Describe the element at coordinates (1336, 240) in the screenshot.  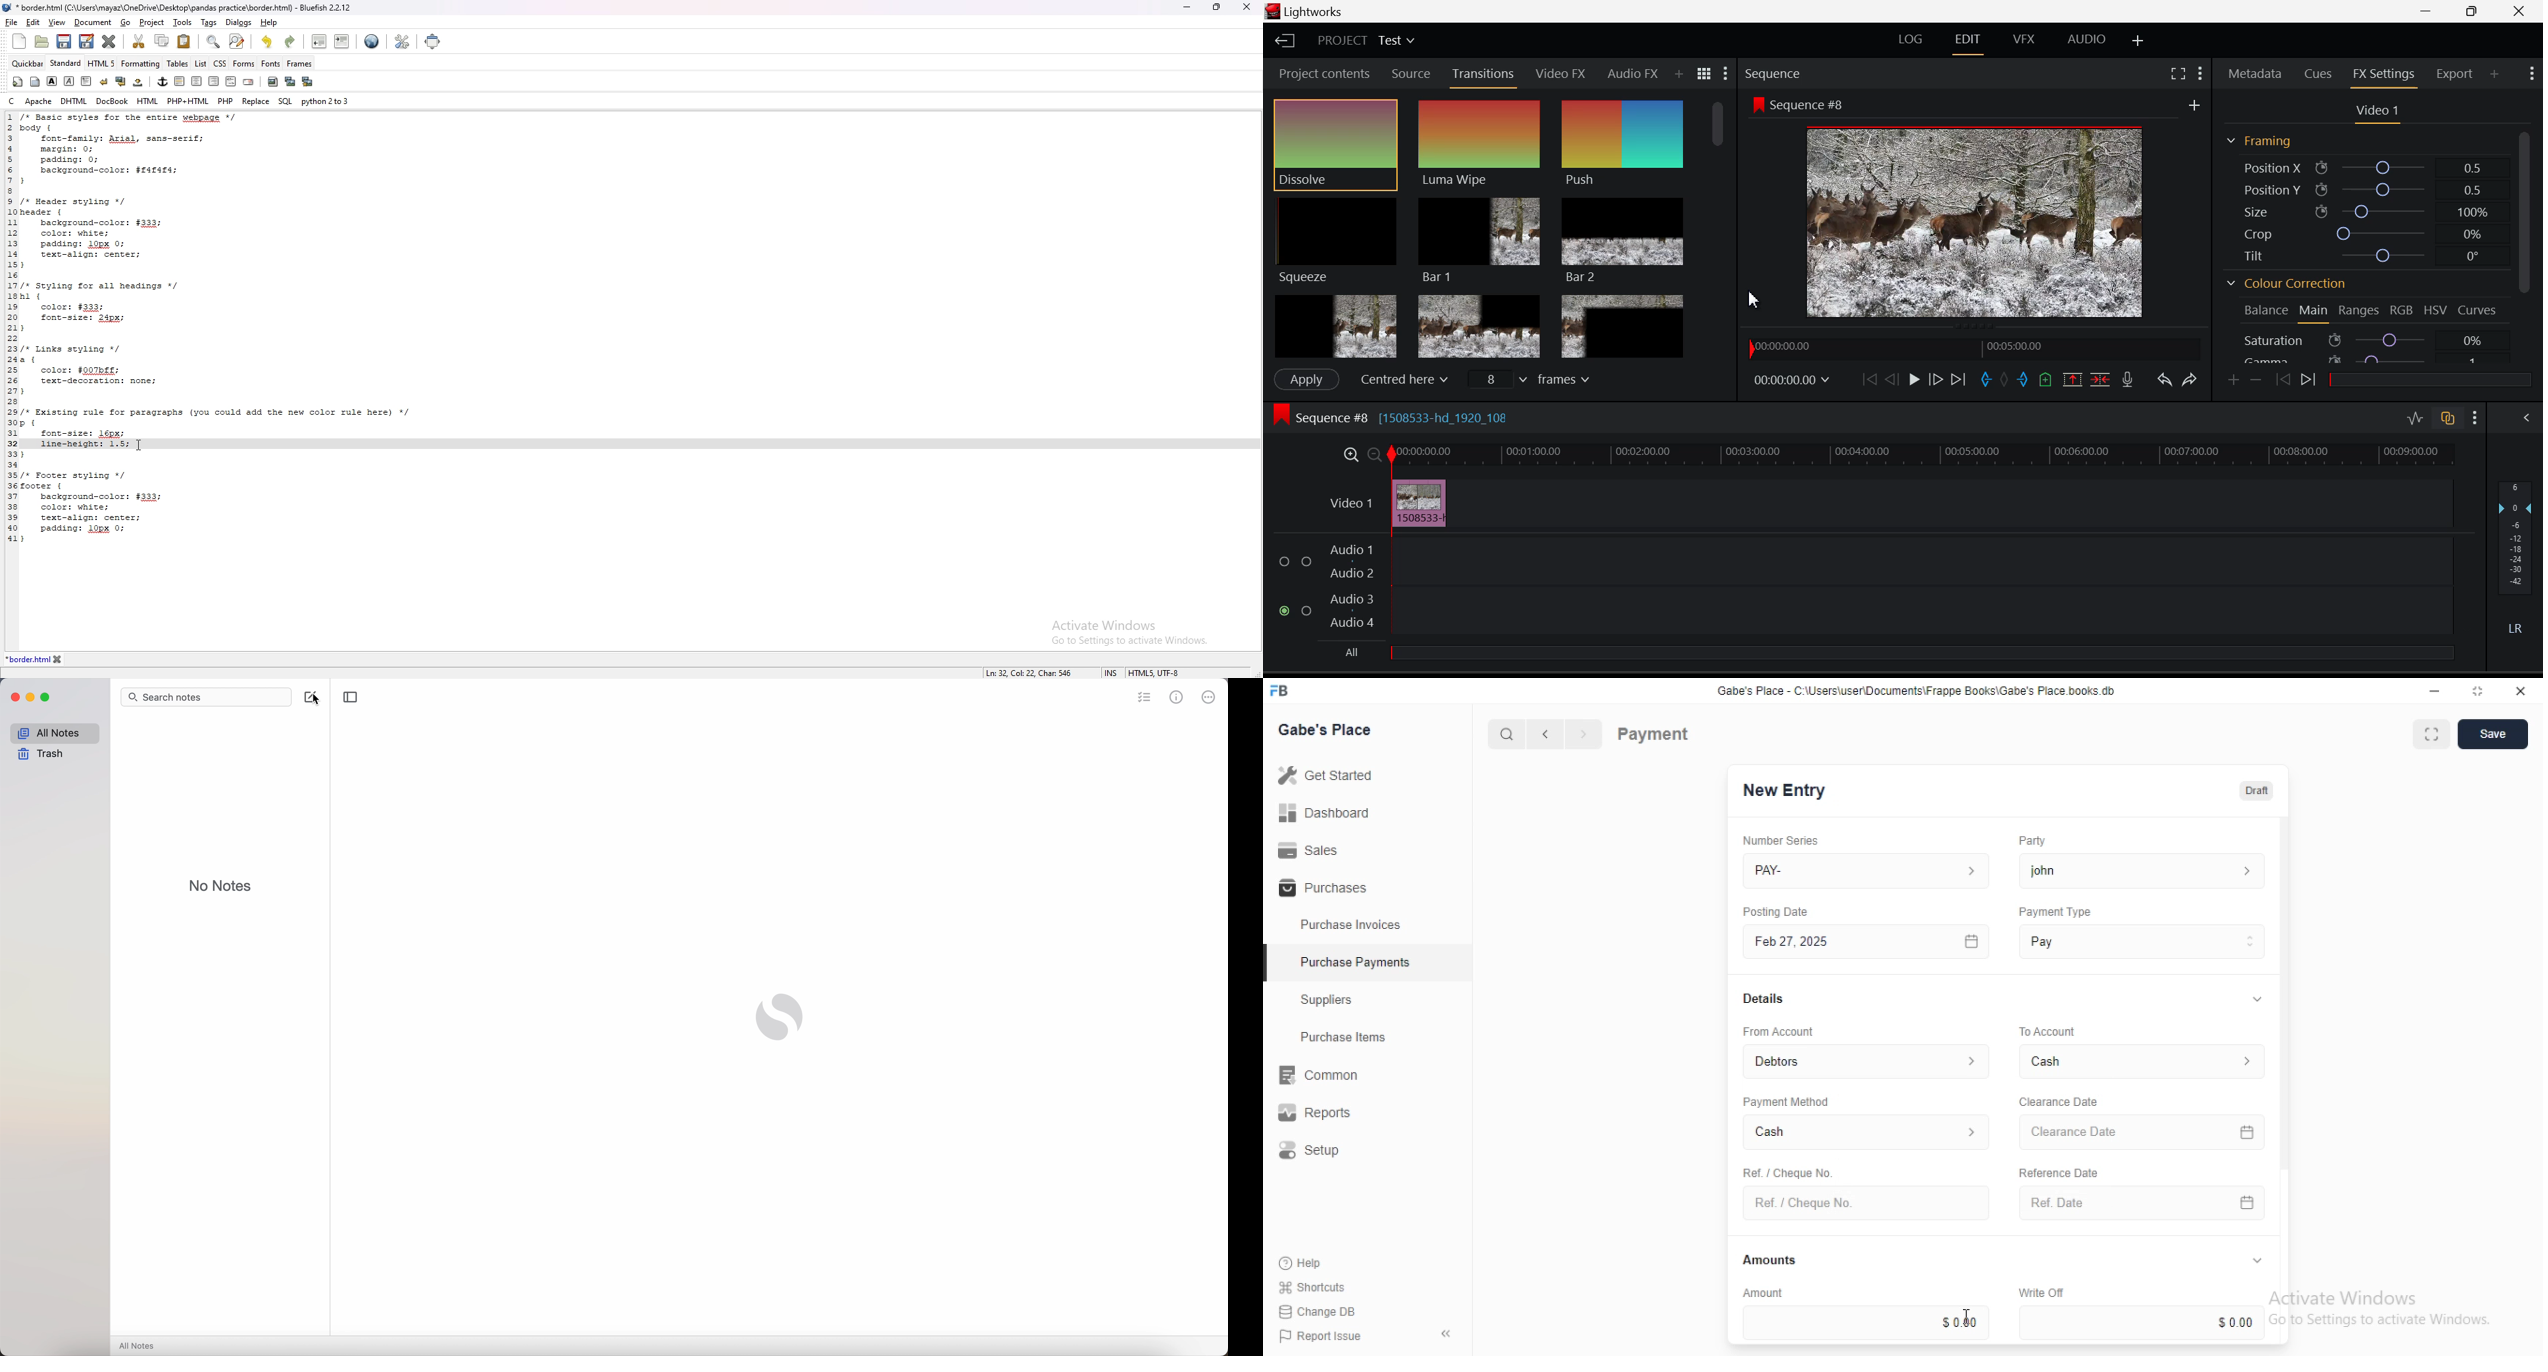
I see `Squeeze` at that location.